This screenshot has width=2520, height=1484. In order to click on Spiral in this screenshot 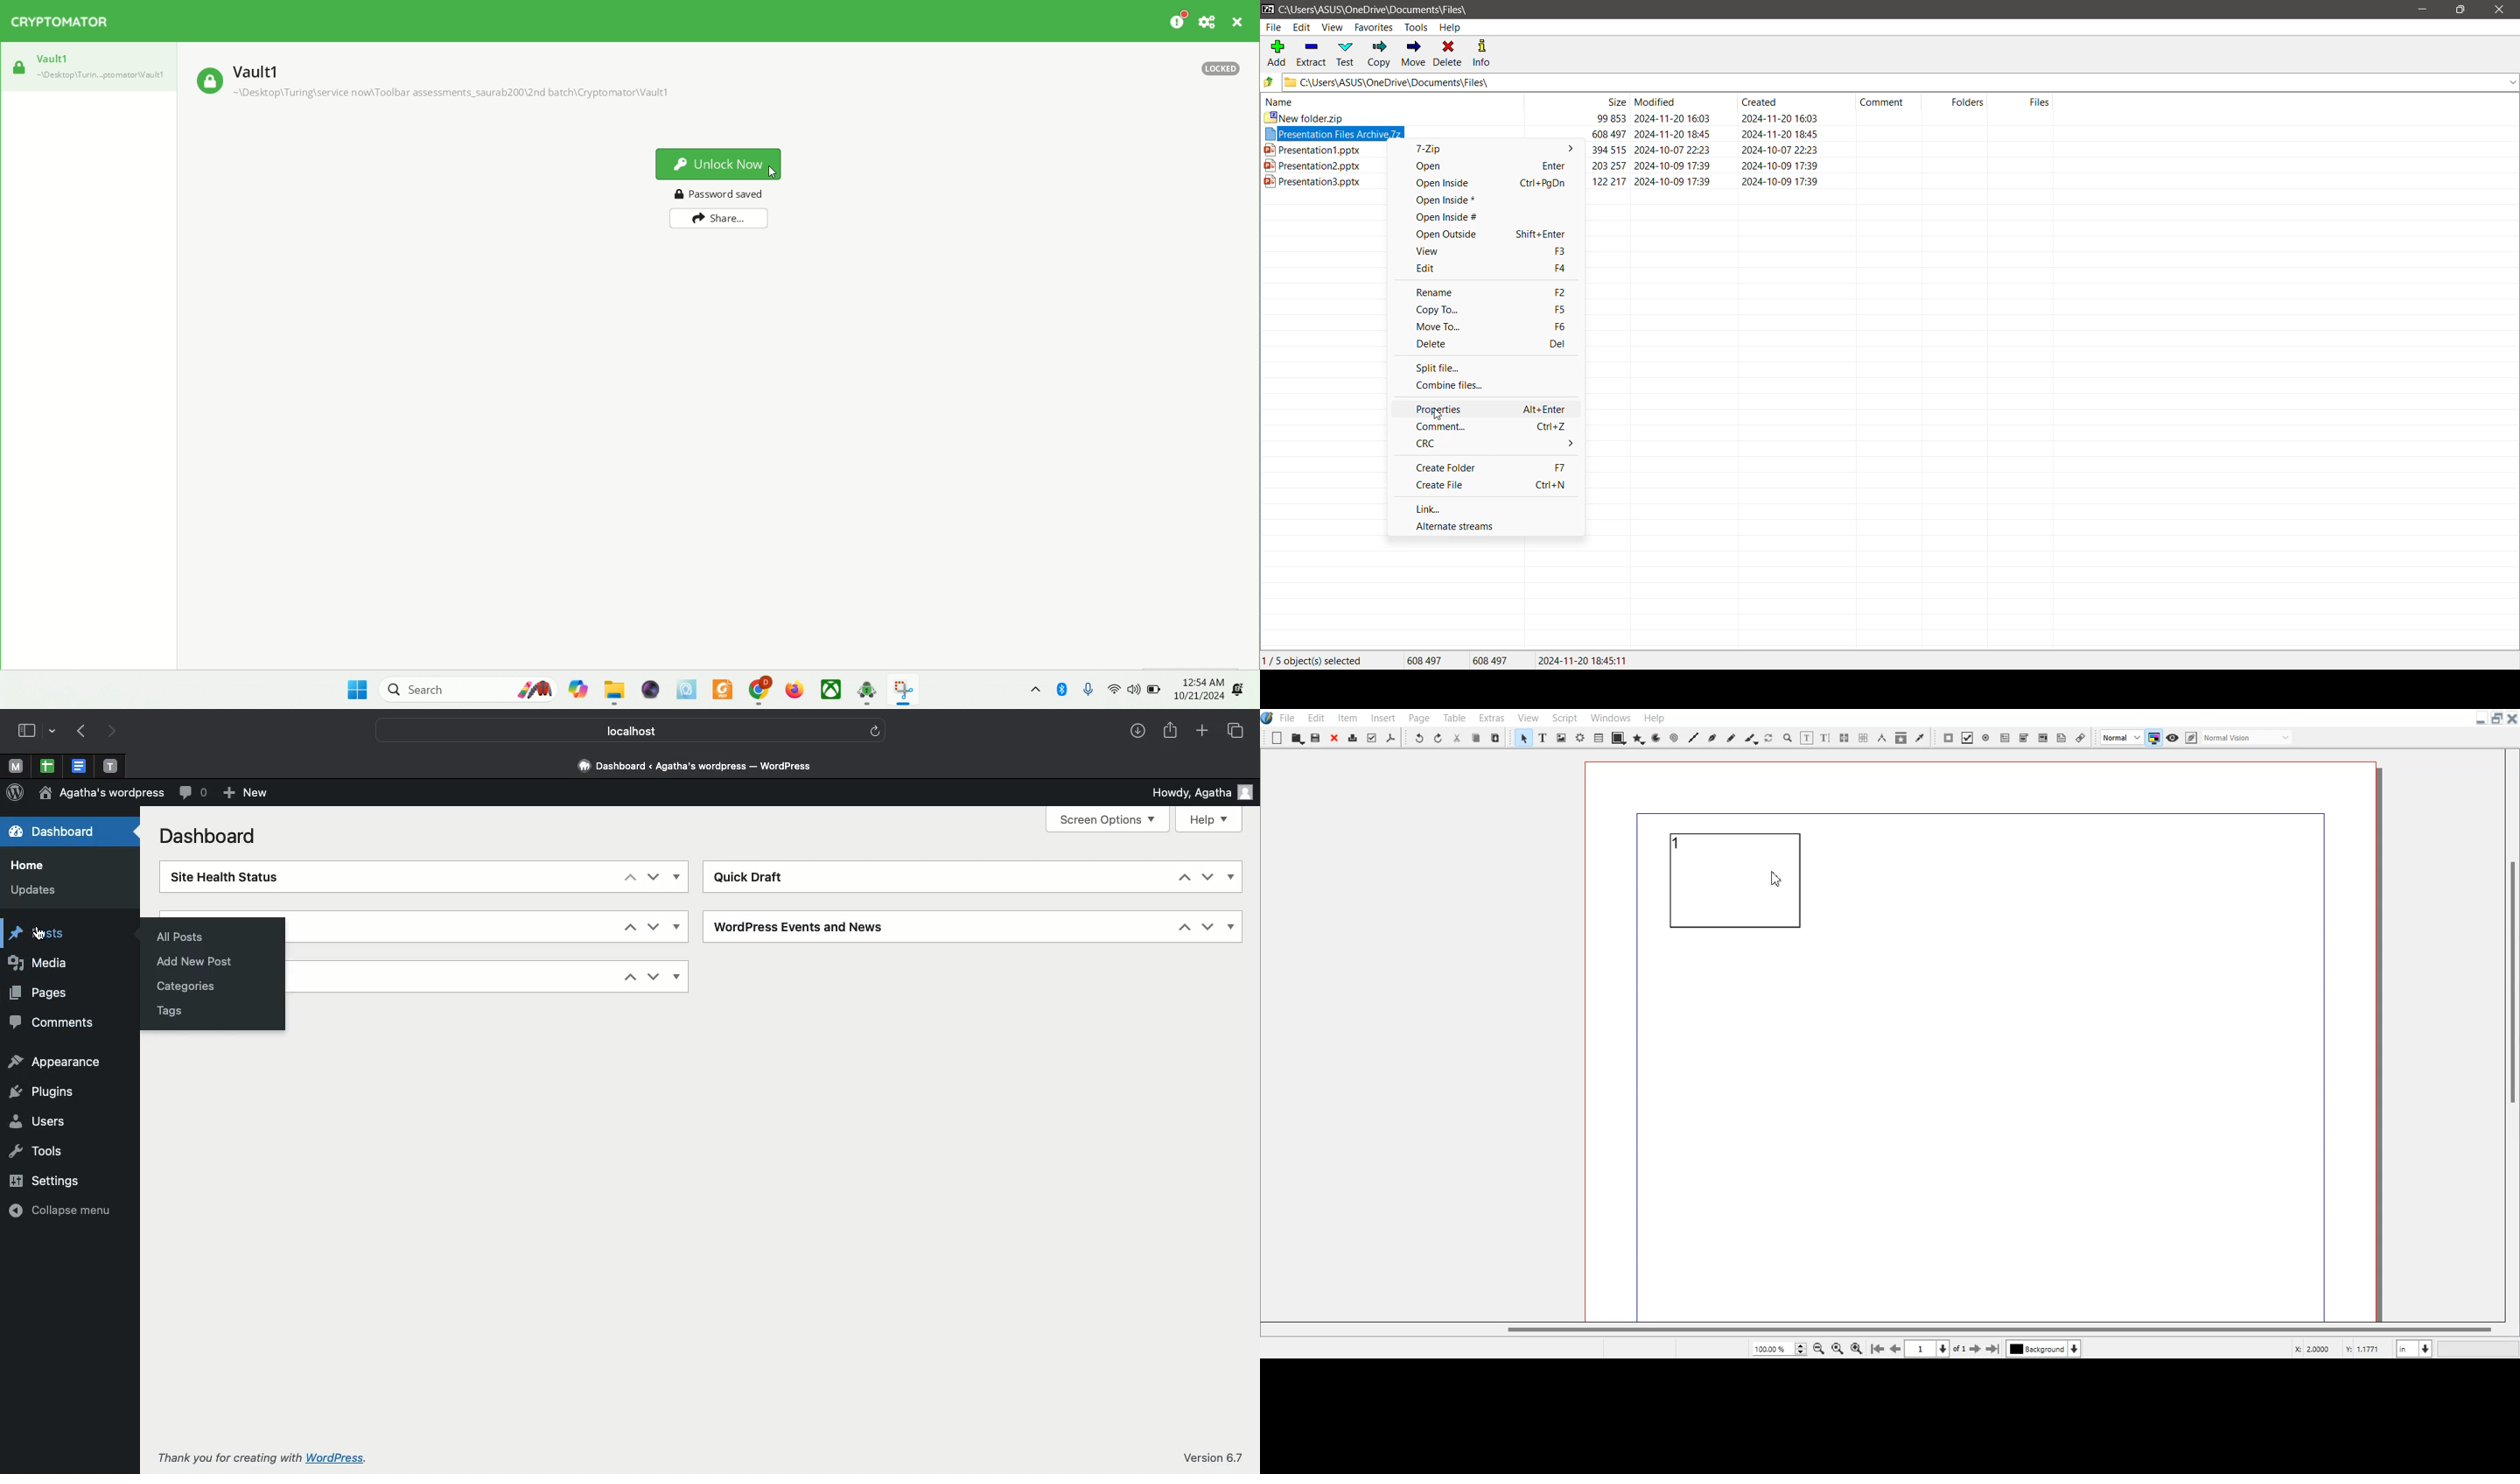, I will do `click(1673, 737)`.